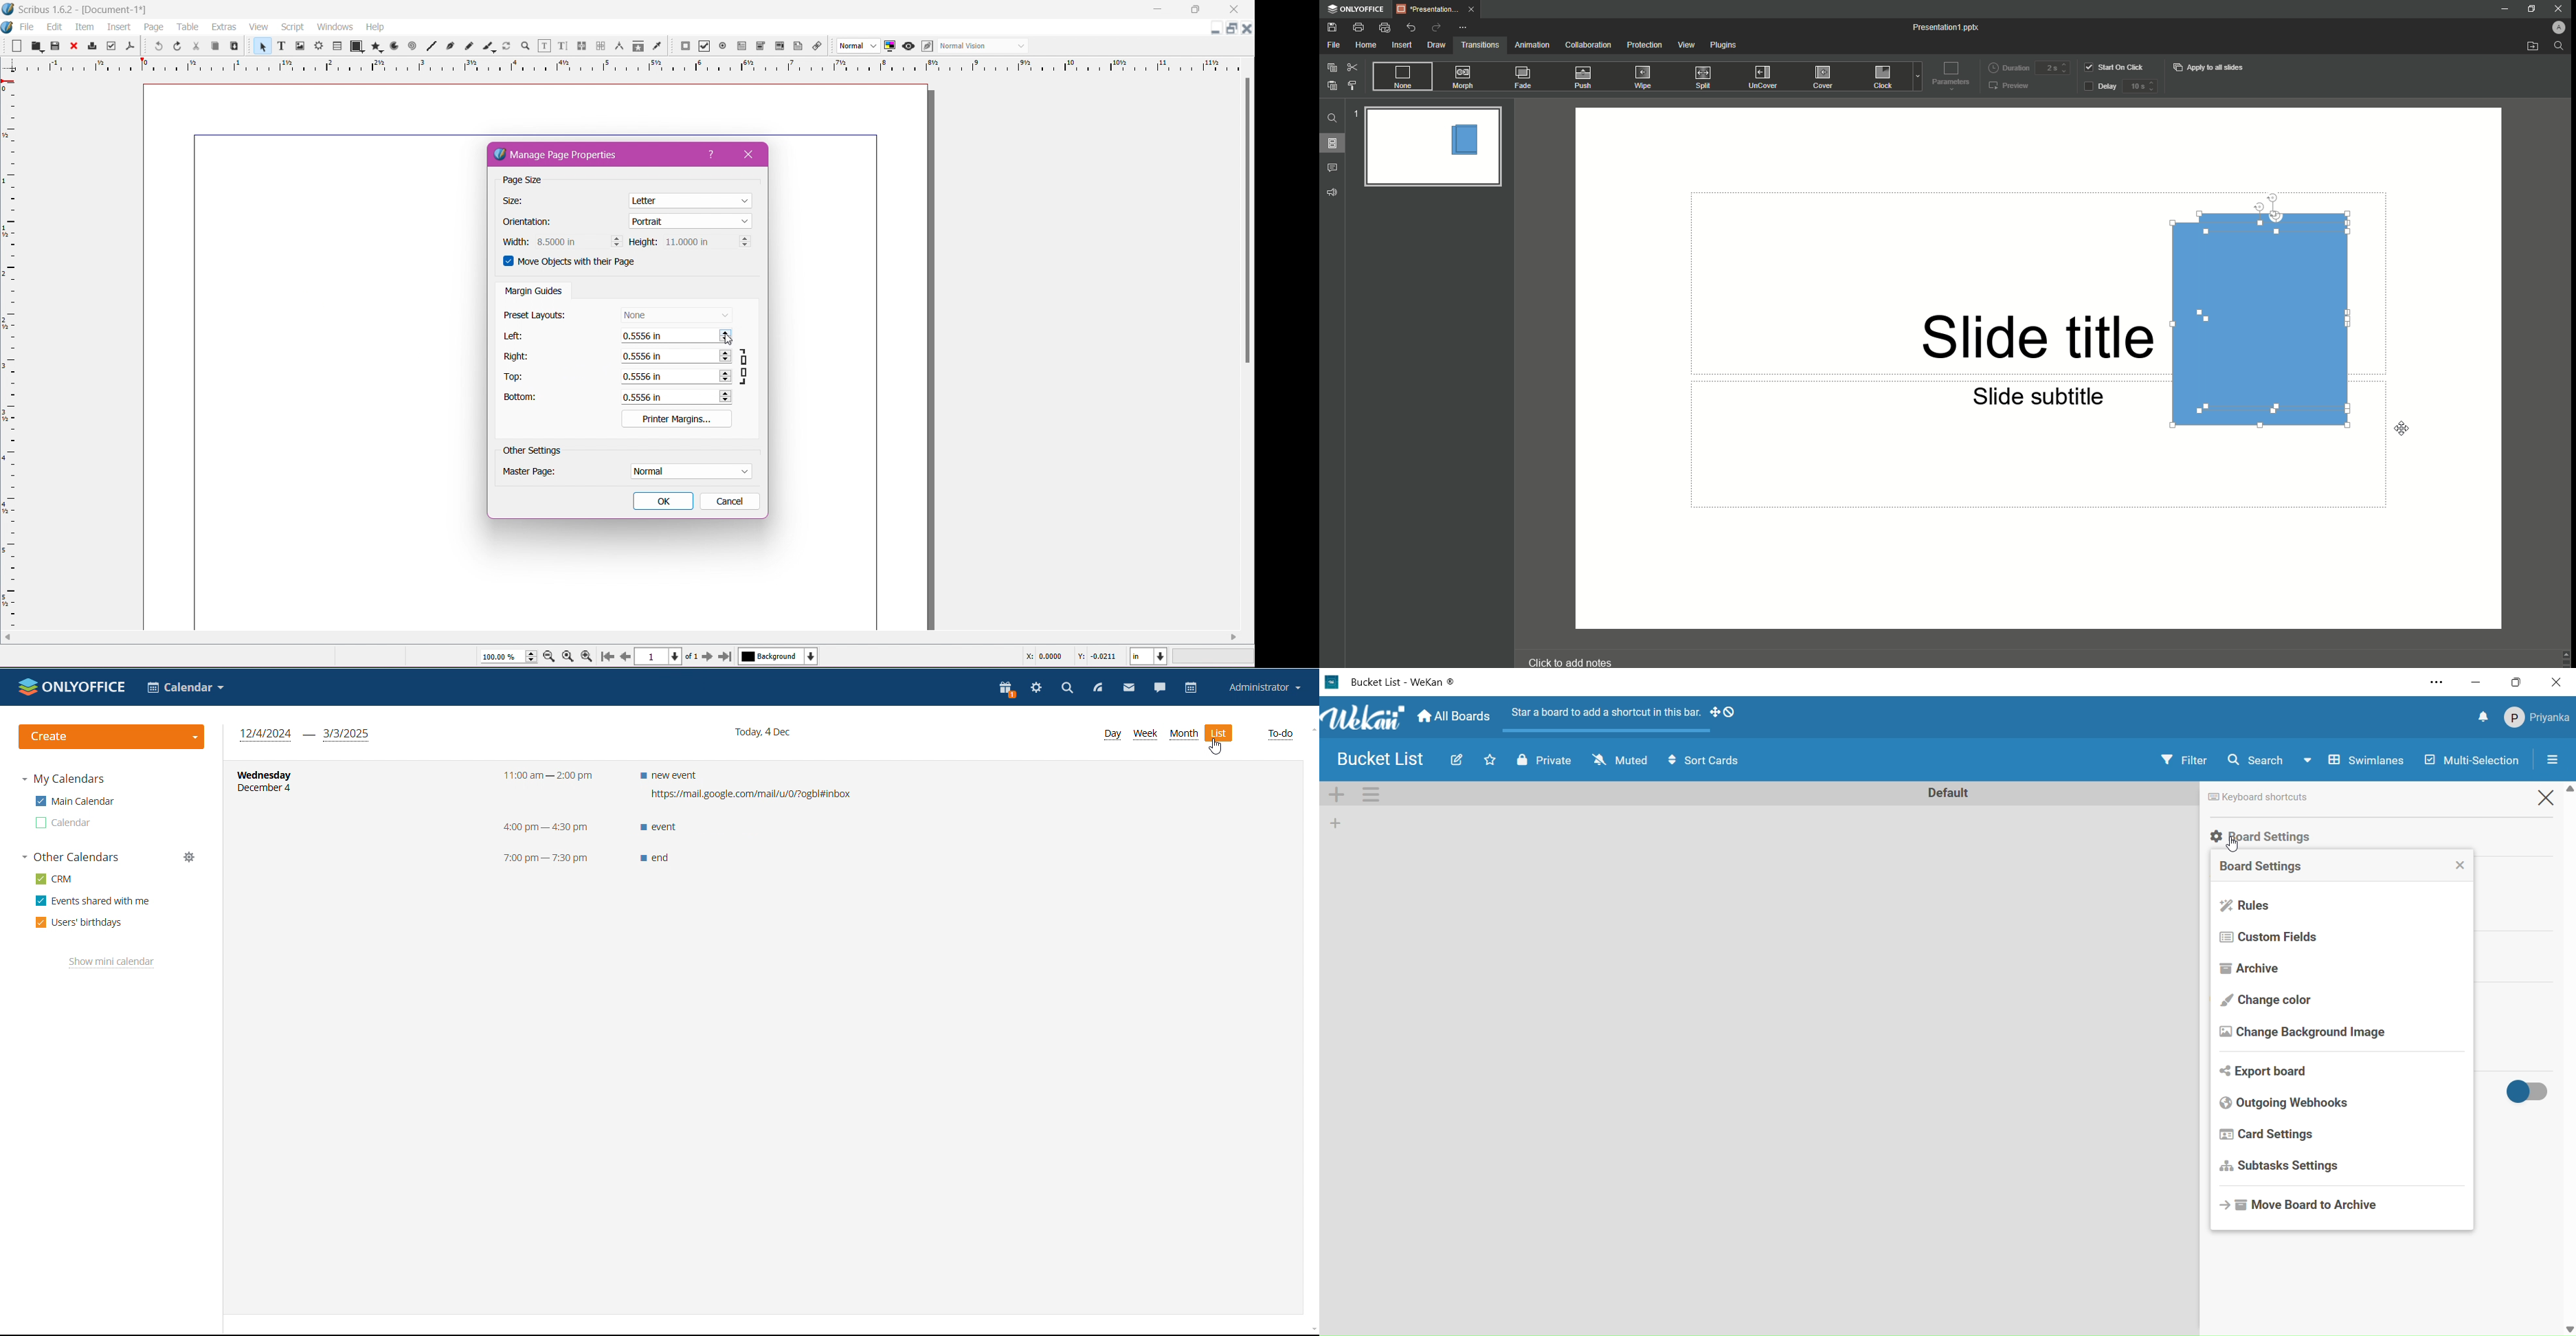  Describe the element at coordinates (1727, 713) in the screenshot. I see `show desktop drag handles` at that location.